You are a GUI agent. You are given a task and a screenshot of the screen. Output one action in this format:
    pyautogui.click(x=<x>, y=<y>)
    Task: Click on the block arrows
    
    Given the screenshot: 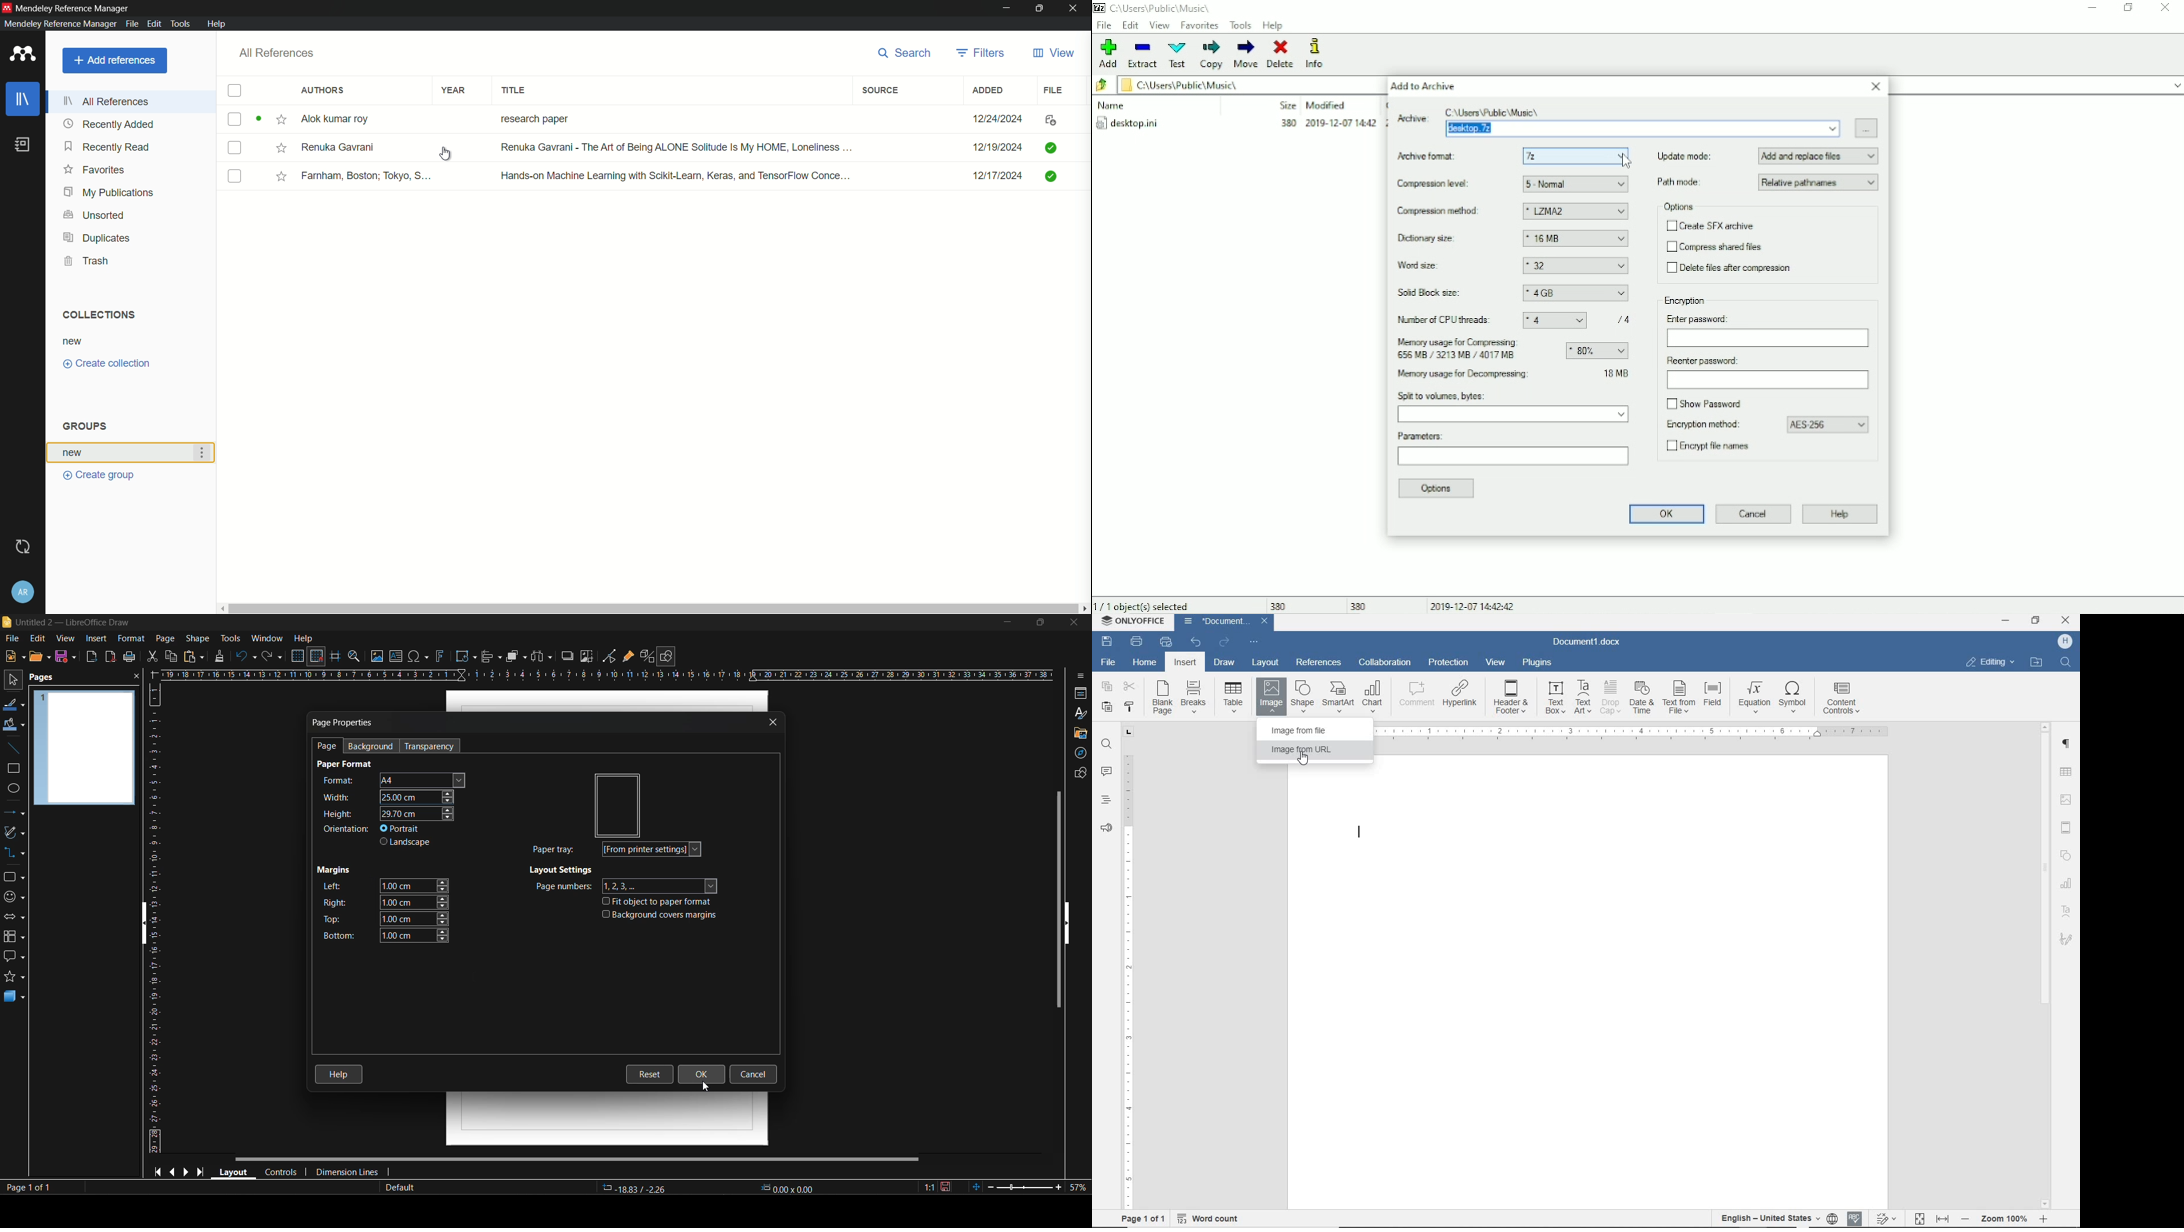 What is the action you would take?
    pyautogui.click(x=16, y=917)
    